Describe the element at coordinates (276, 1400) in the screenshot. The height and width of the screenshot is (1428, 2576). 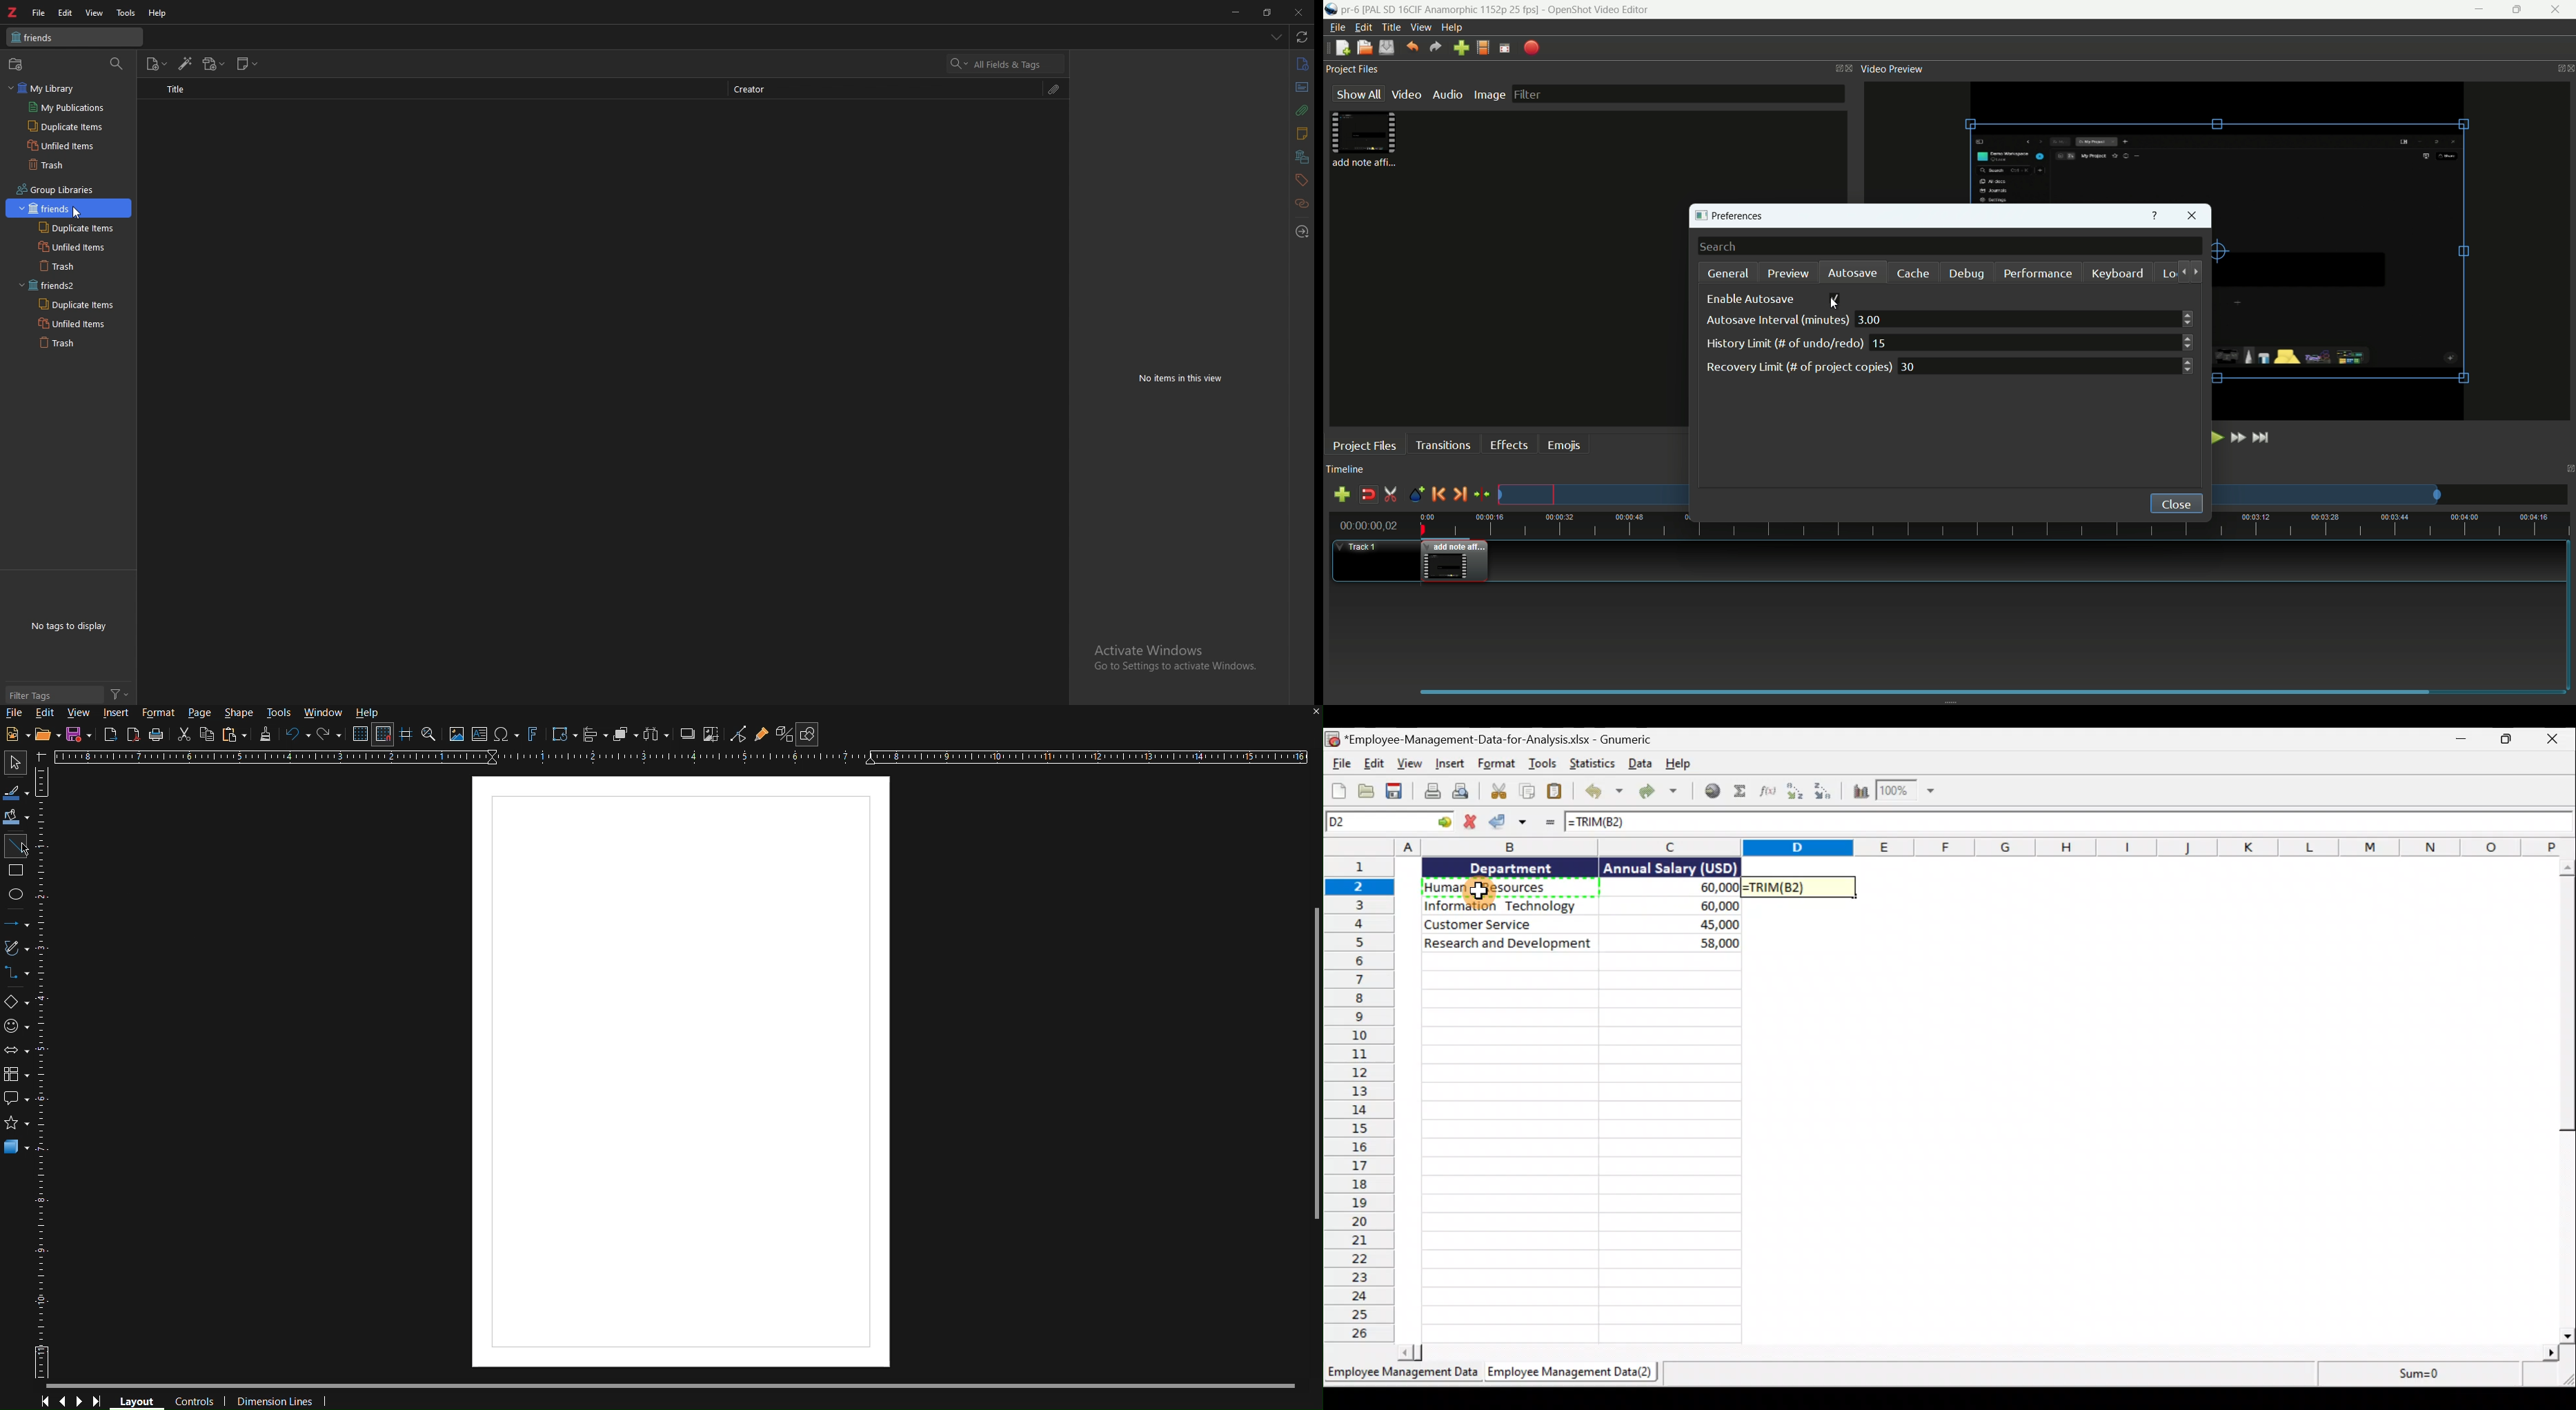
I see `Dimension Lines` at that location.